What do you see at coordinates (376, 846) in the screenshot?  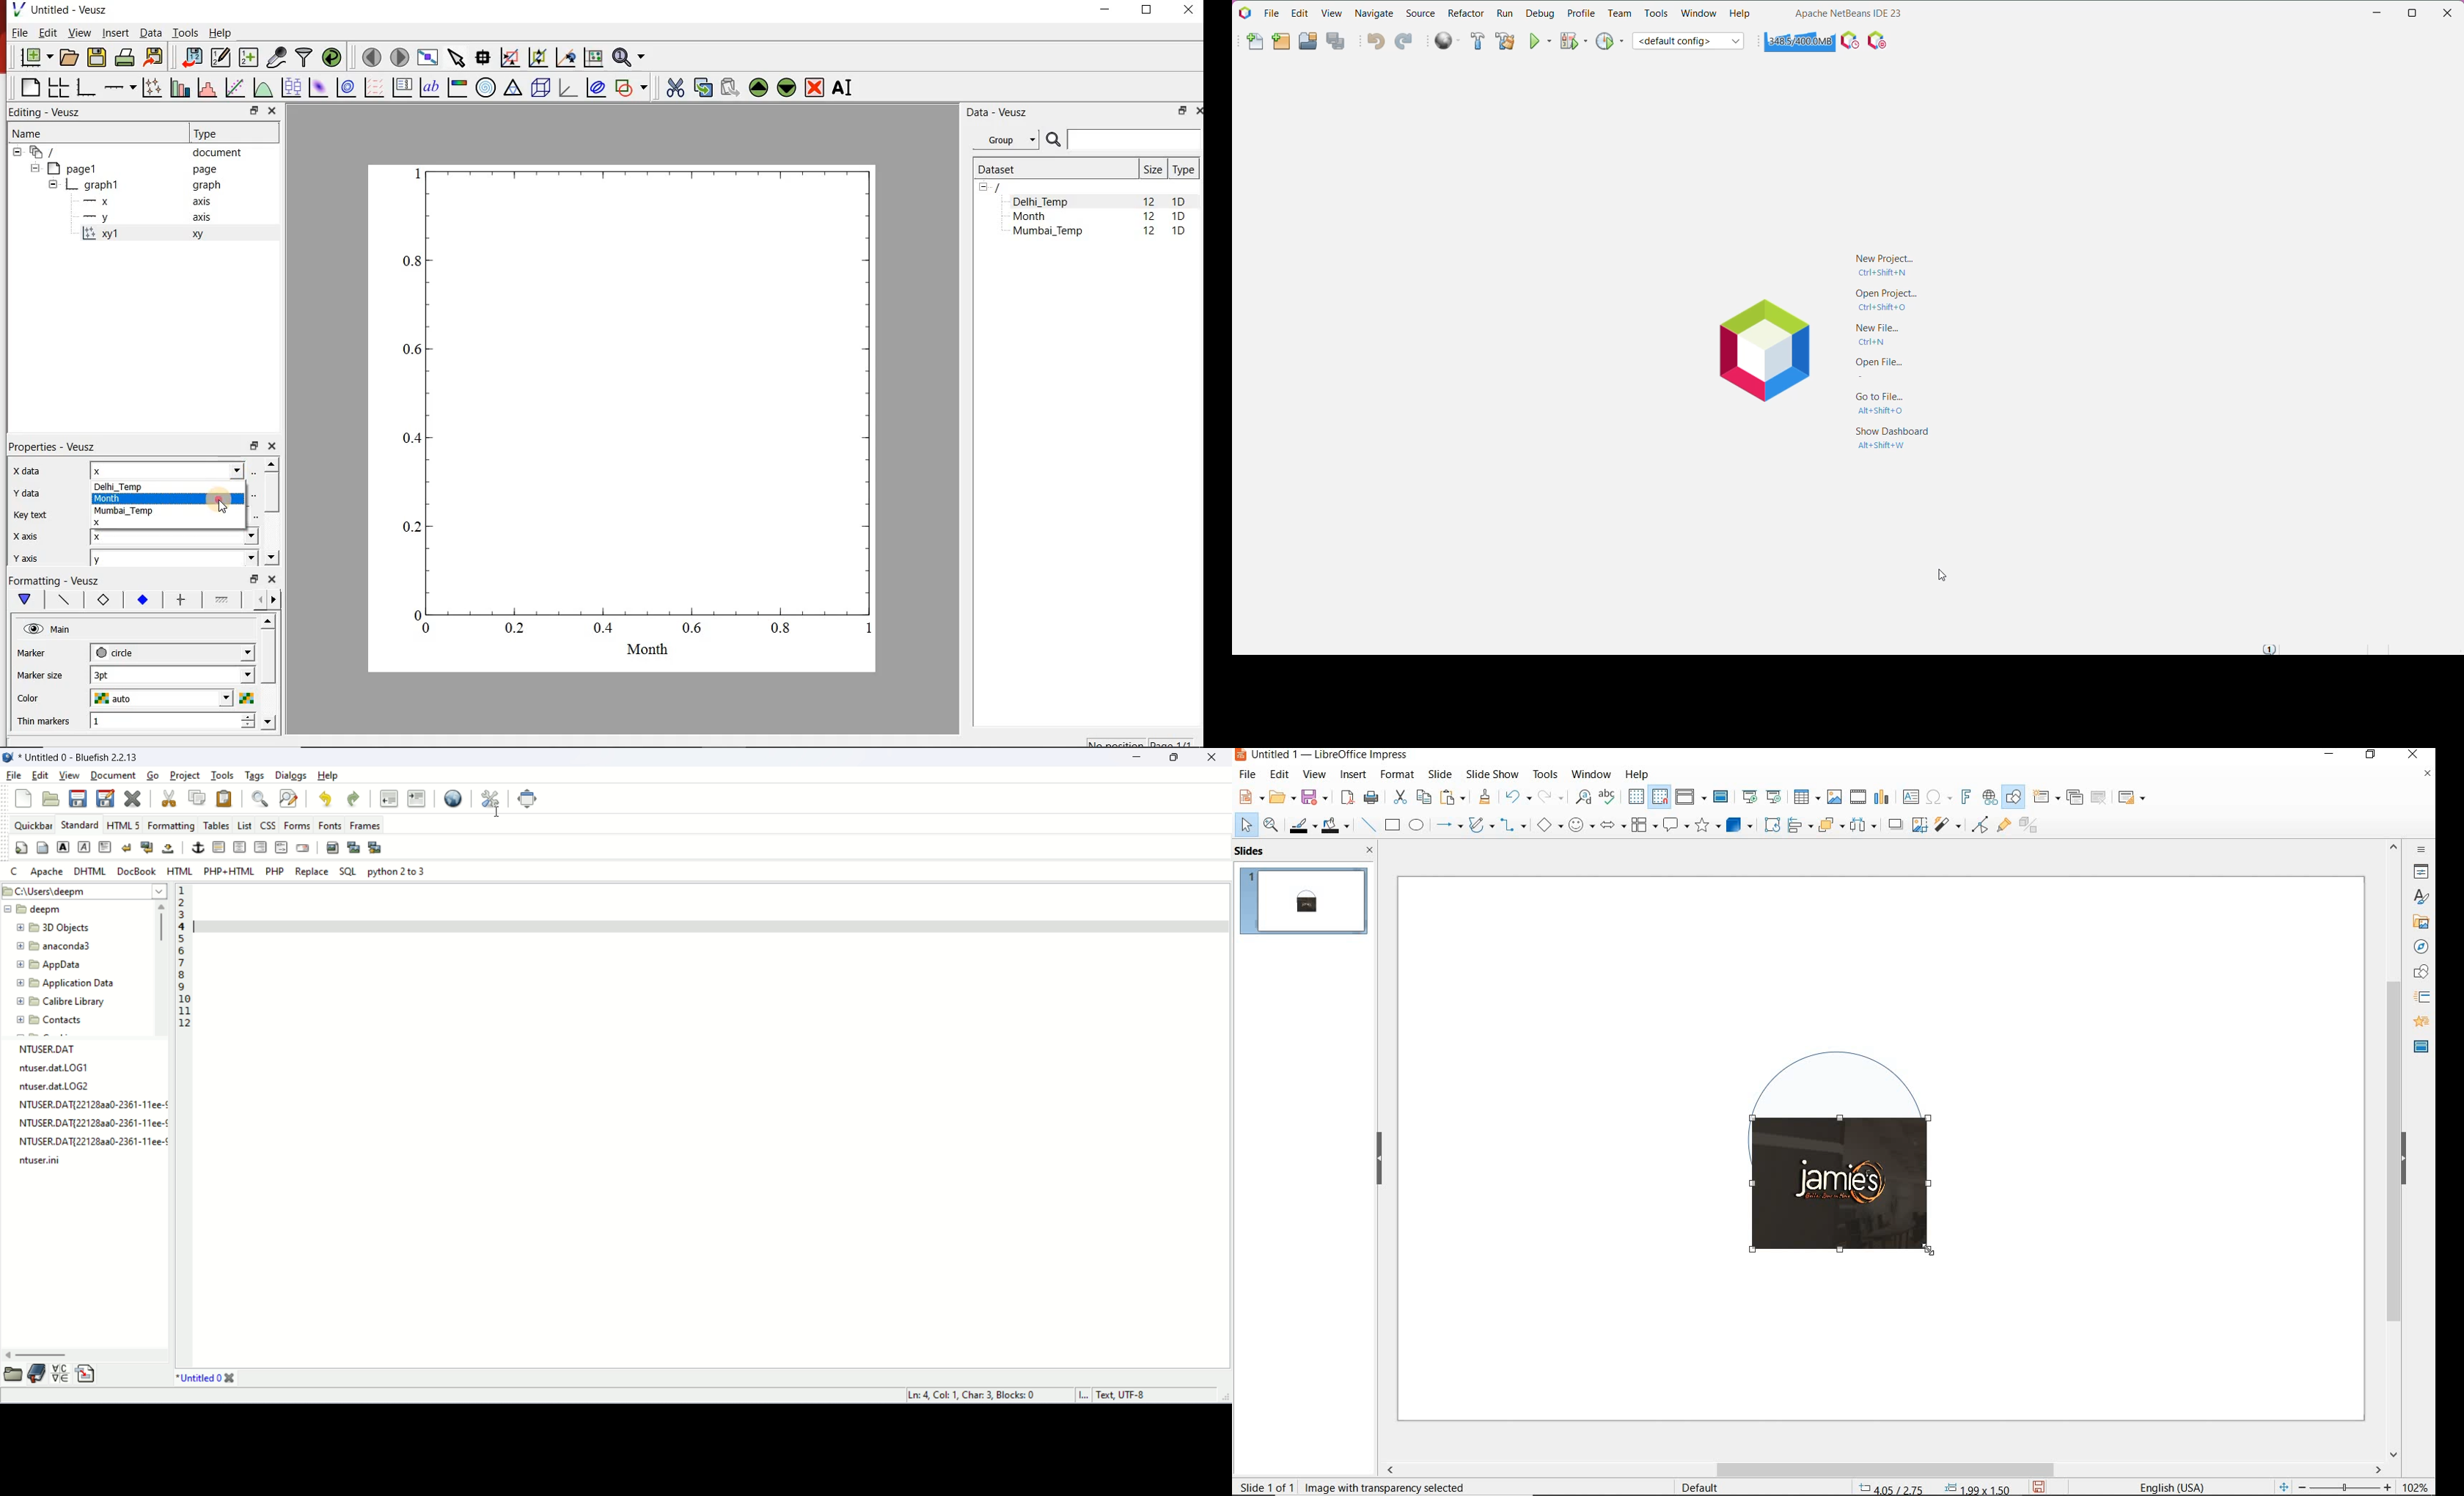 I see `multi thumbnail` at bounding box center [376, 846].